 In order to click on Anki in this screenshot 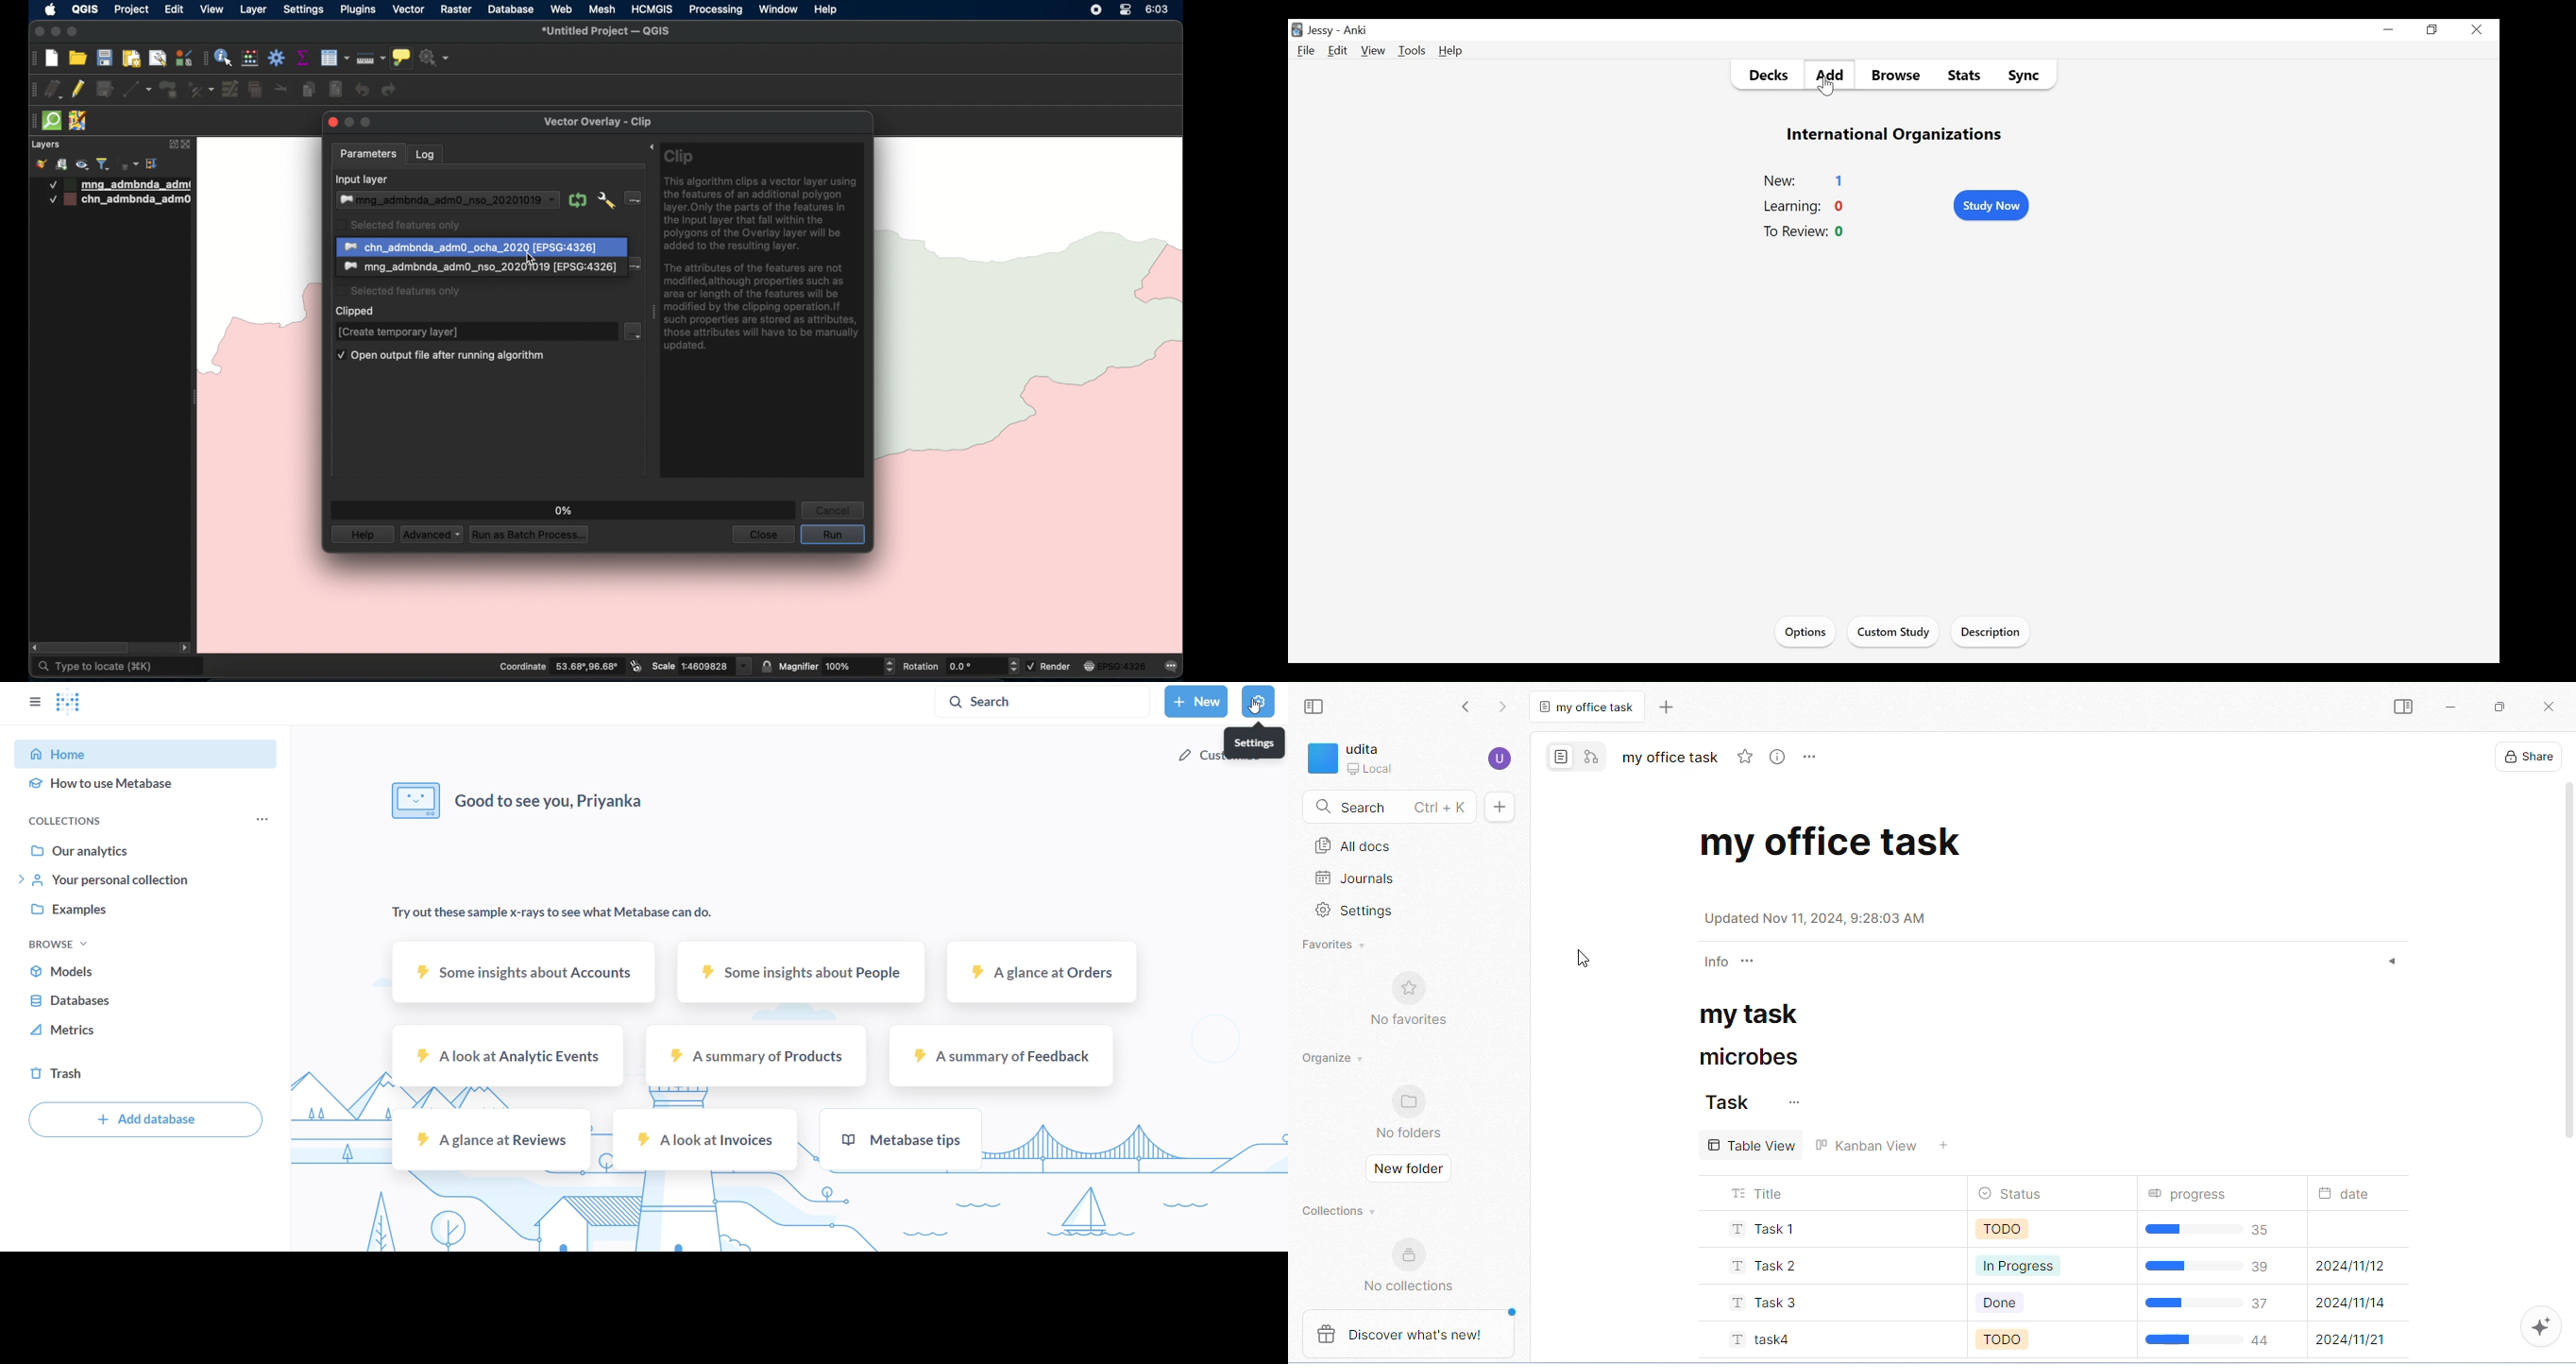, I will do `click(1357, 30)`.